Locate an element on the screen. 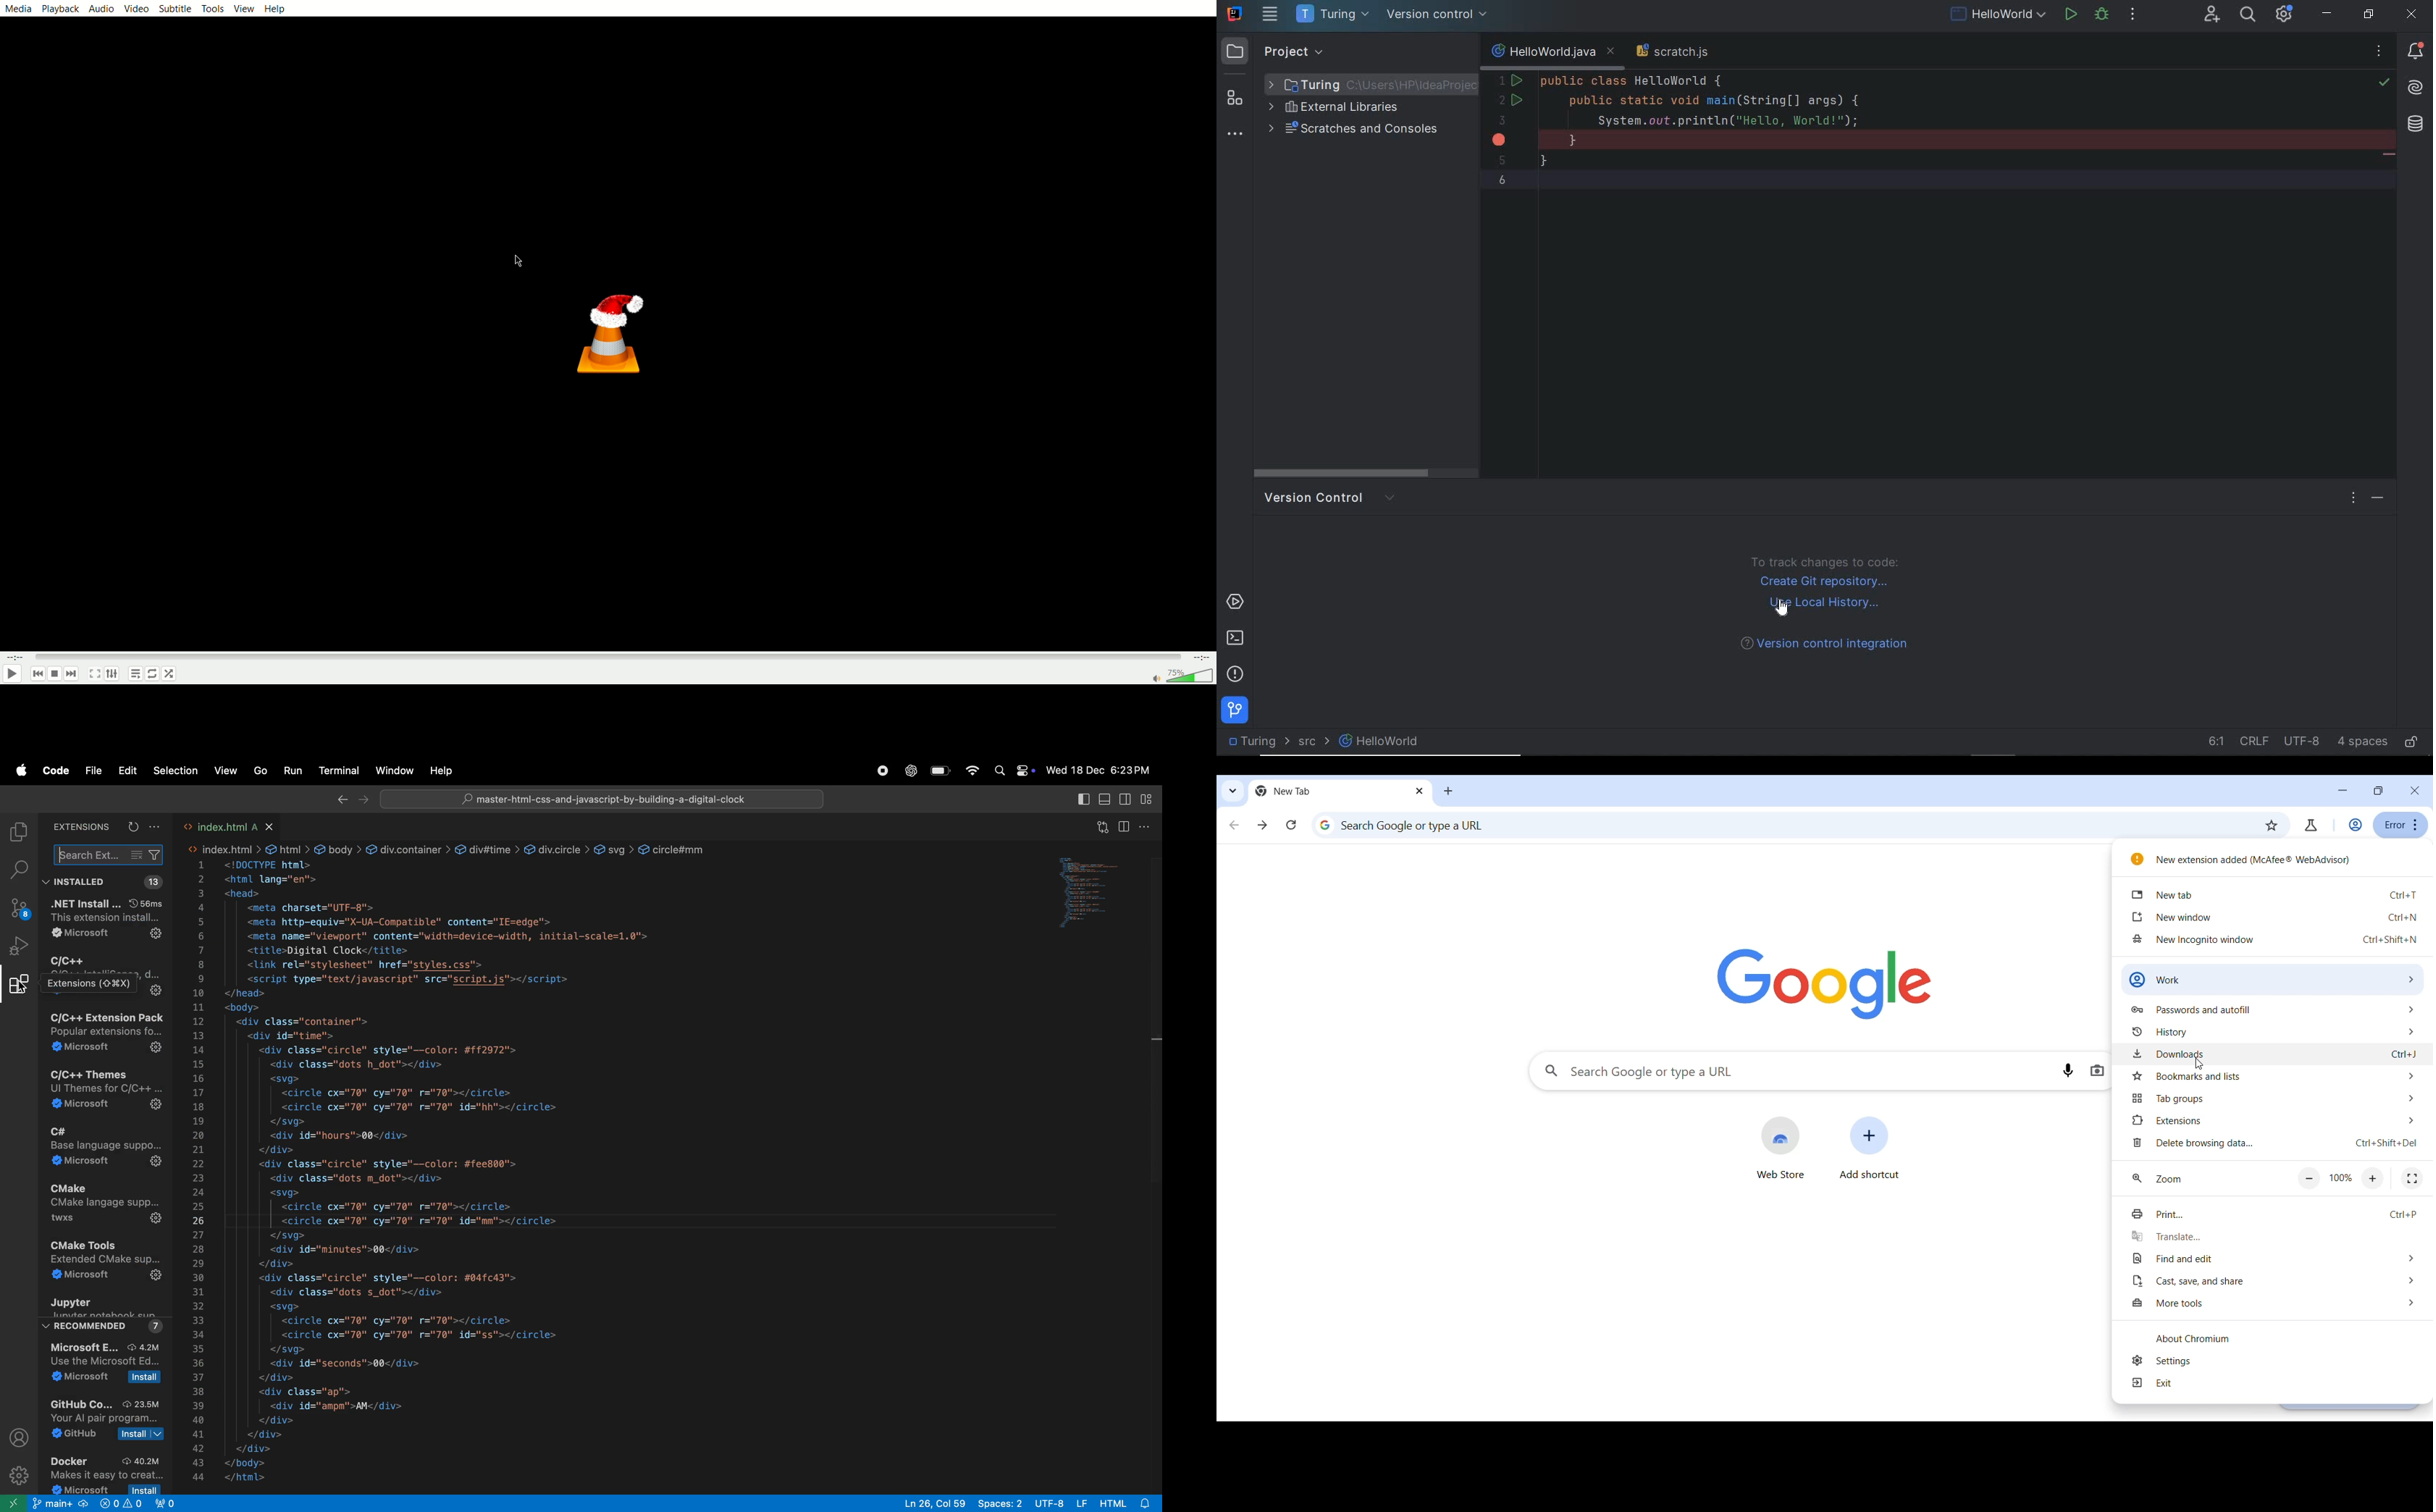 Image resolution: width=2436 pixels, height=1512 pixels. Go backward is located at coordinates (1234, 825).